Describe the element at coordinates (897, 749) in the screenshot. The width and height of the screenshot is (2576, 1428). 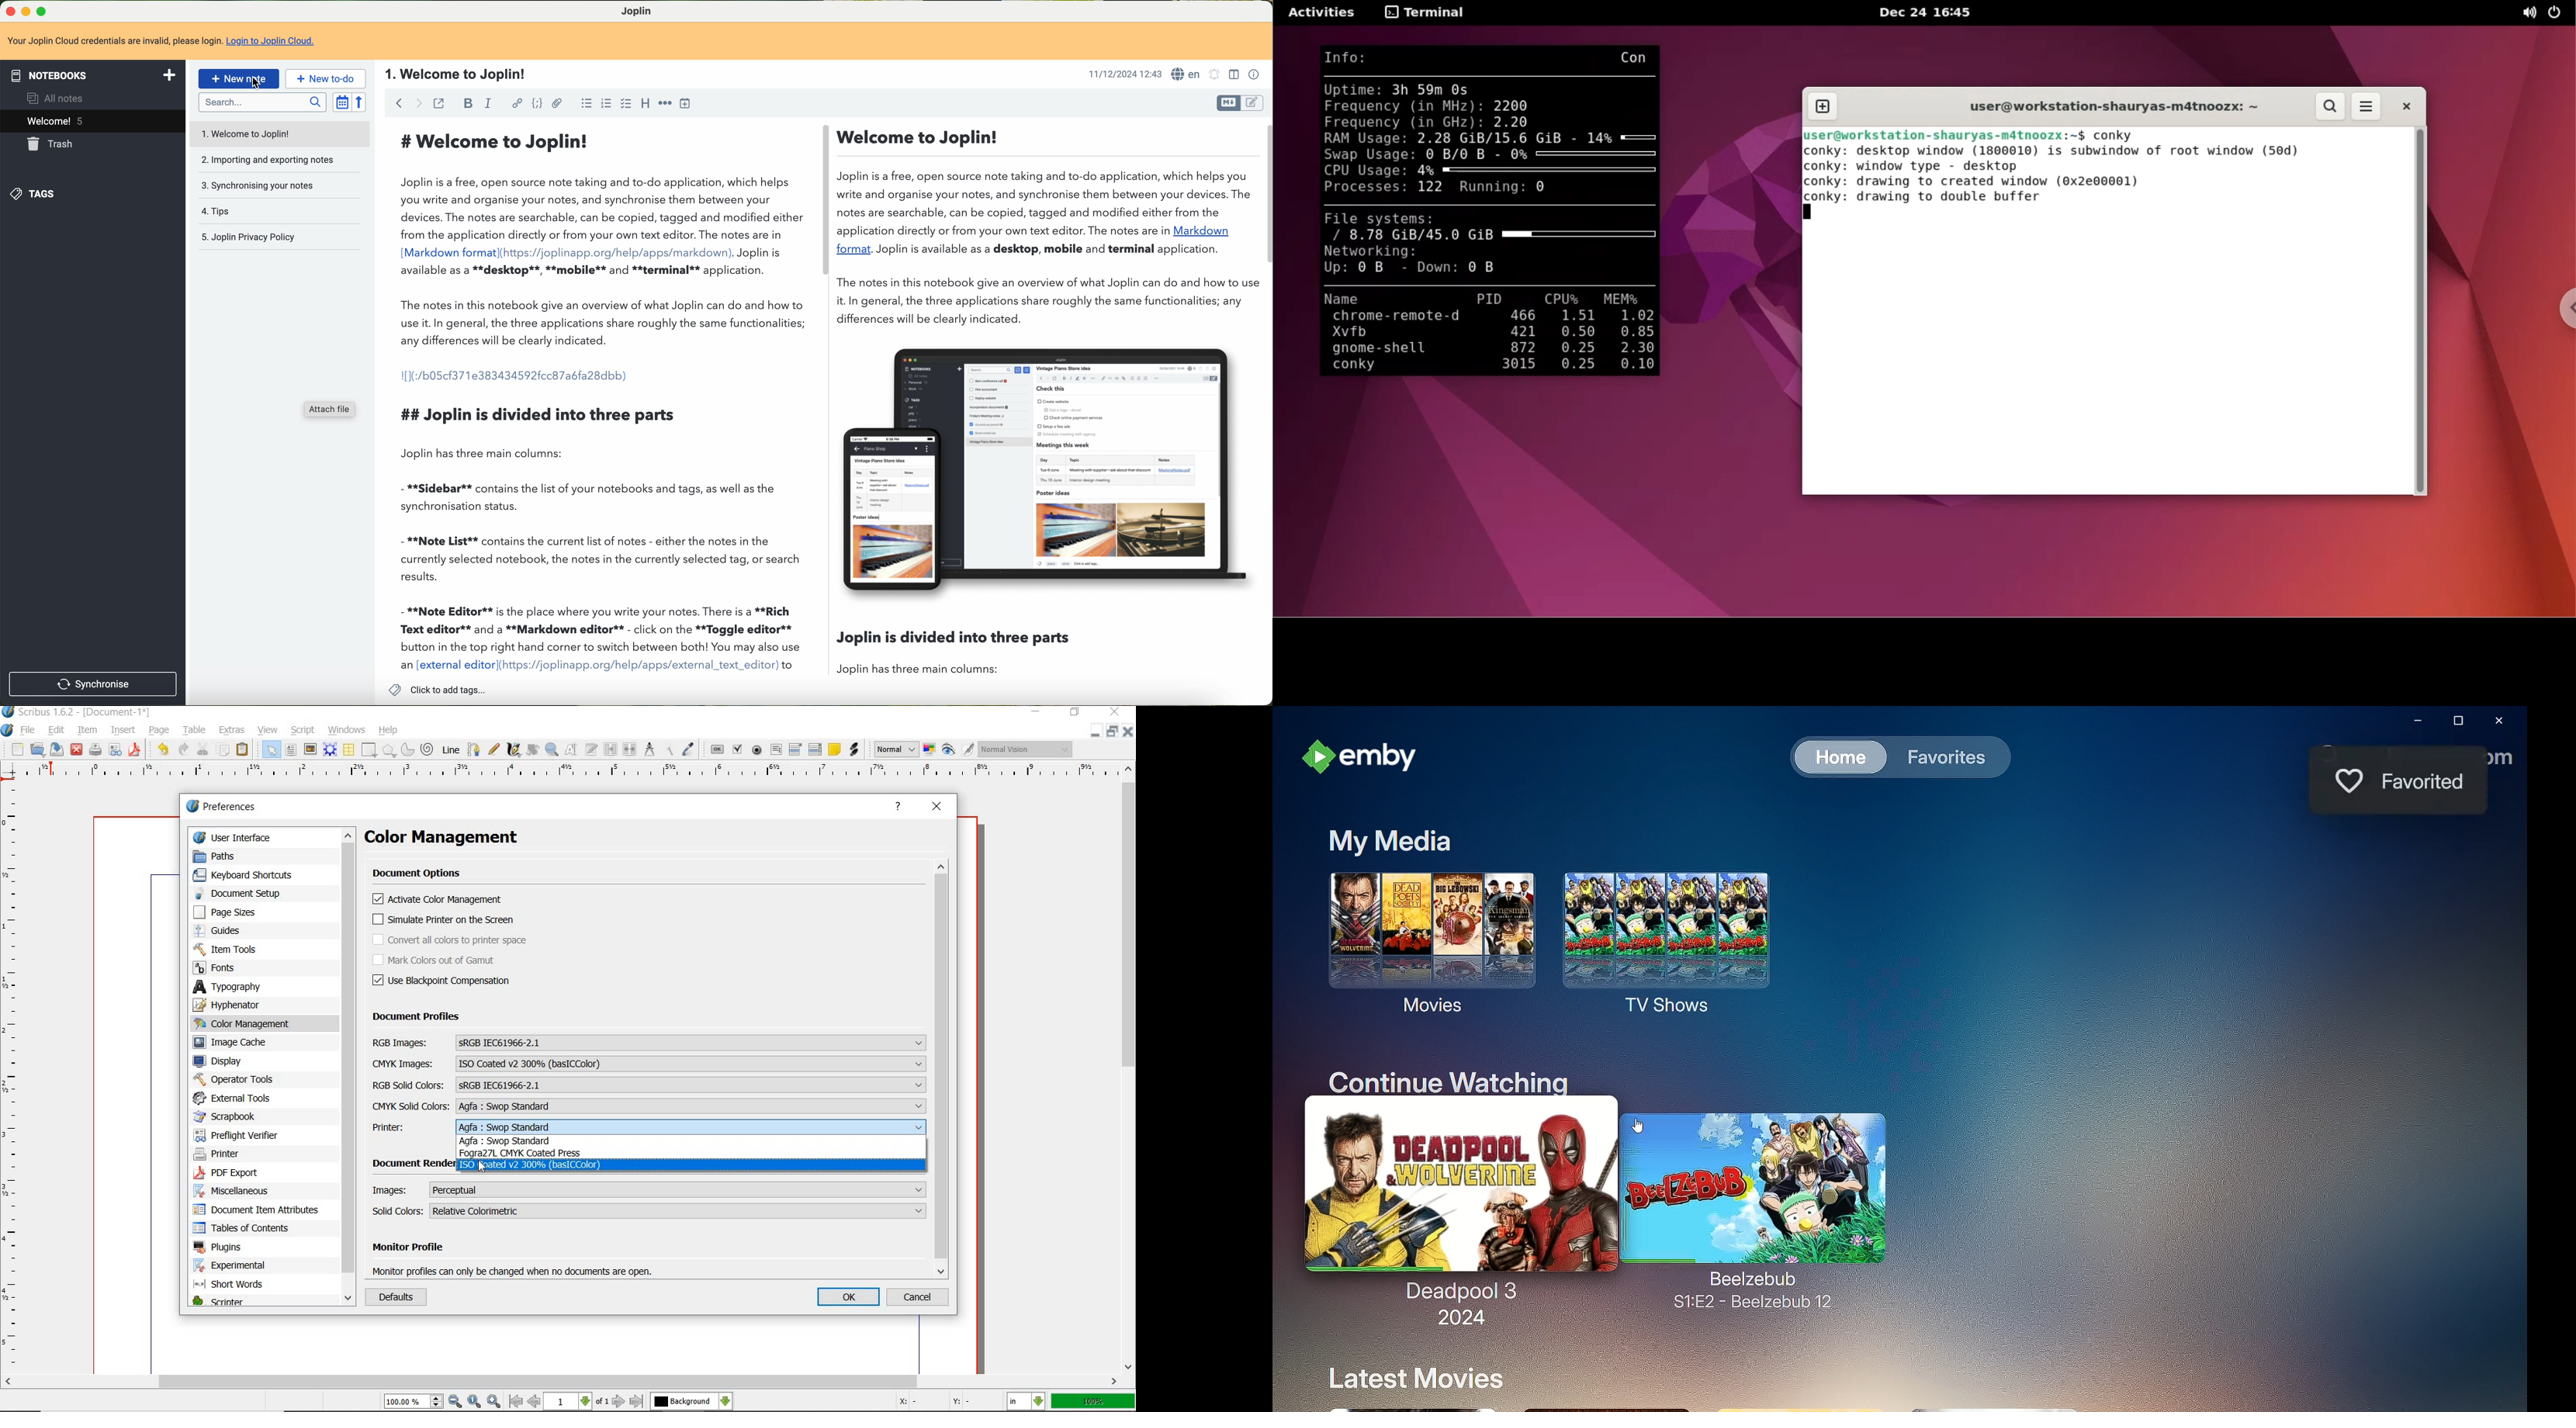
I see `select image preview mode` at that location.